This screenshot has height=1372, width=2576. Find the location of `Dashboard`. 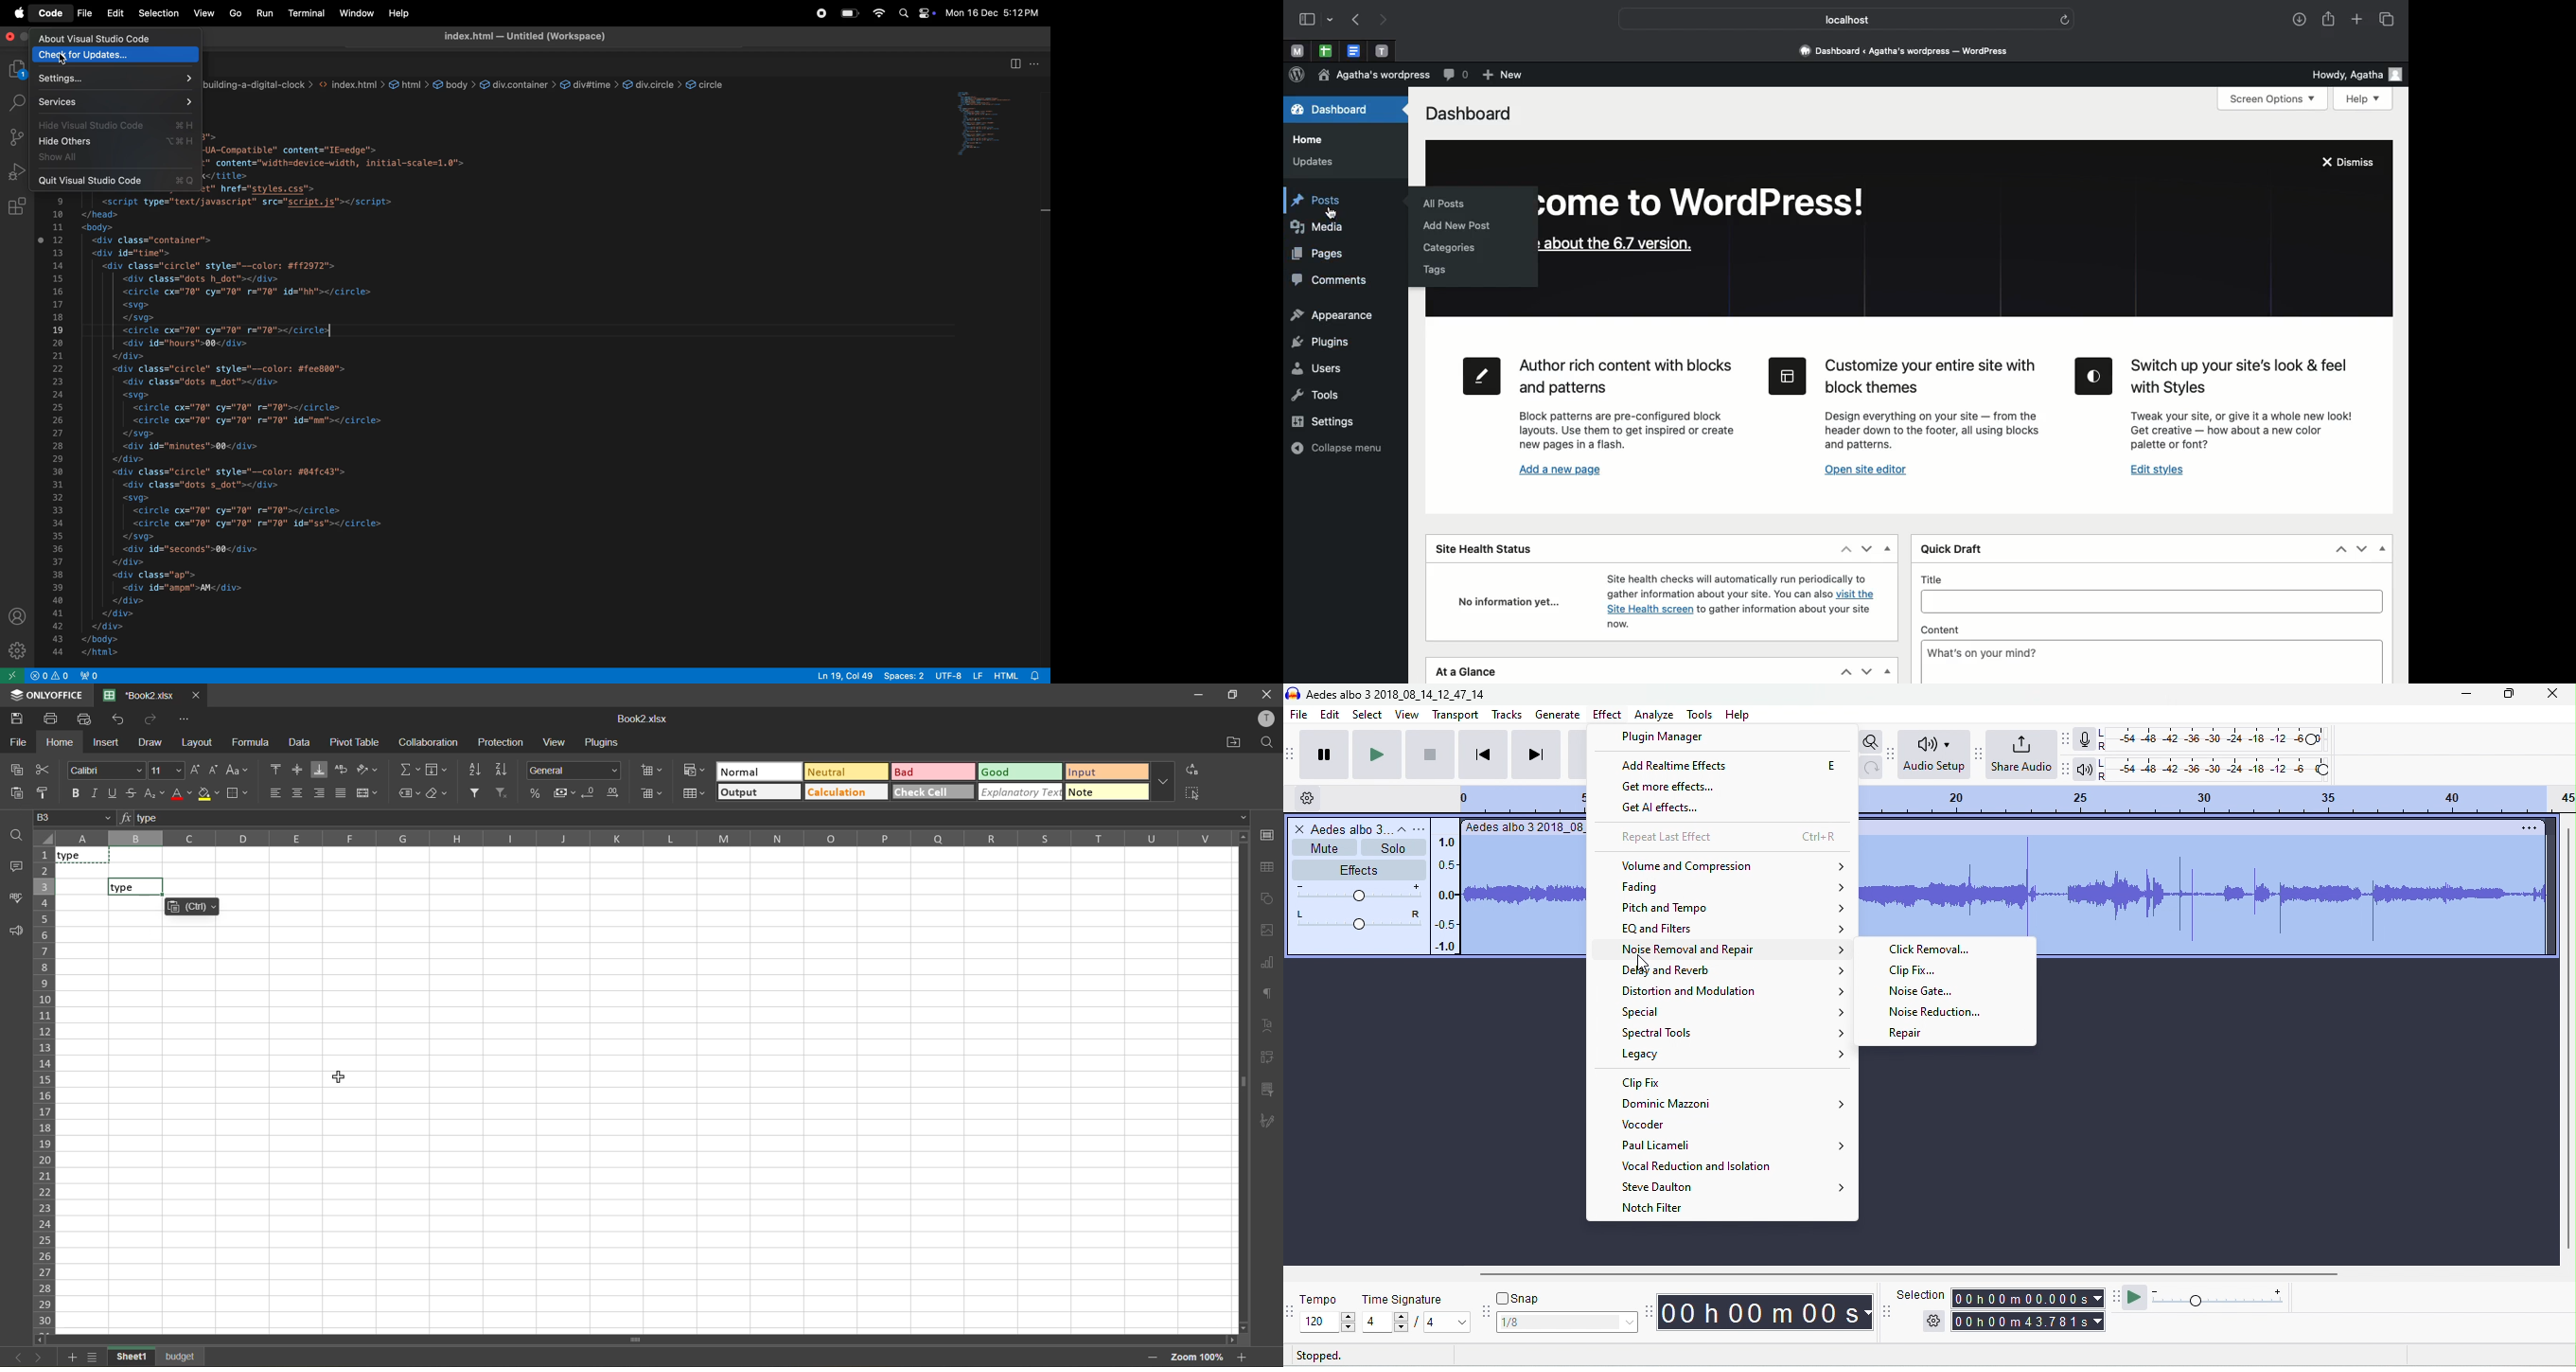

Dashboard is located at coordinates (1327, 111).